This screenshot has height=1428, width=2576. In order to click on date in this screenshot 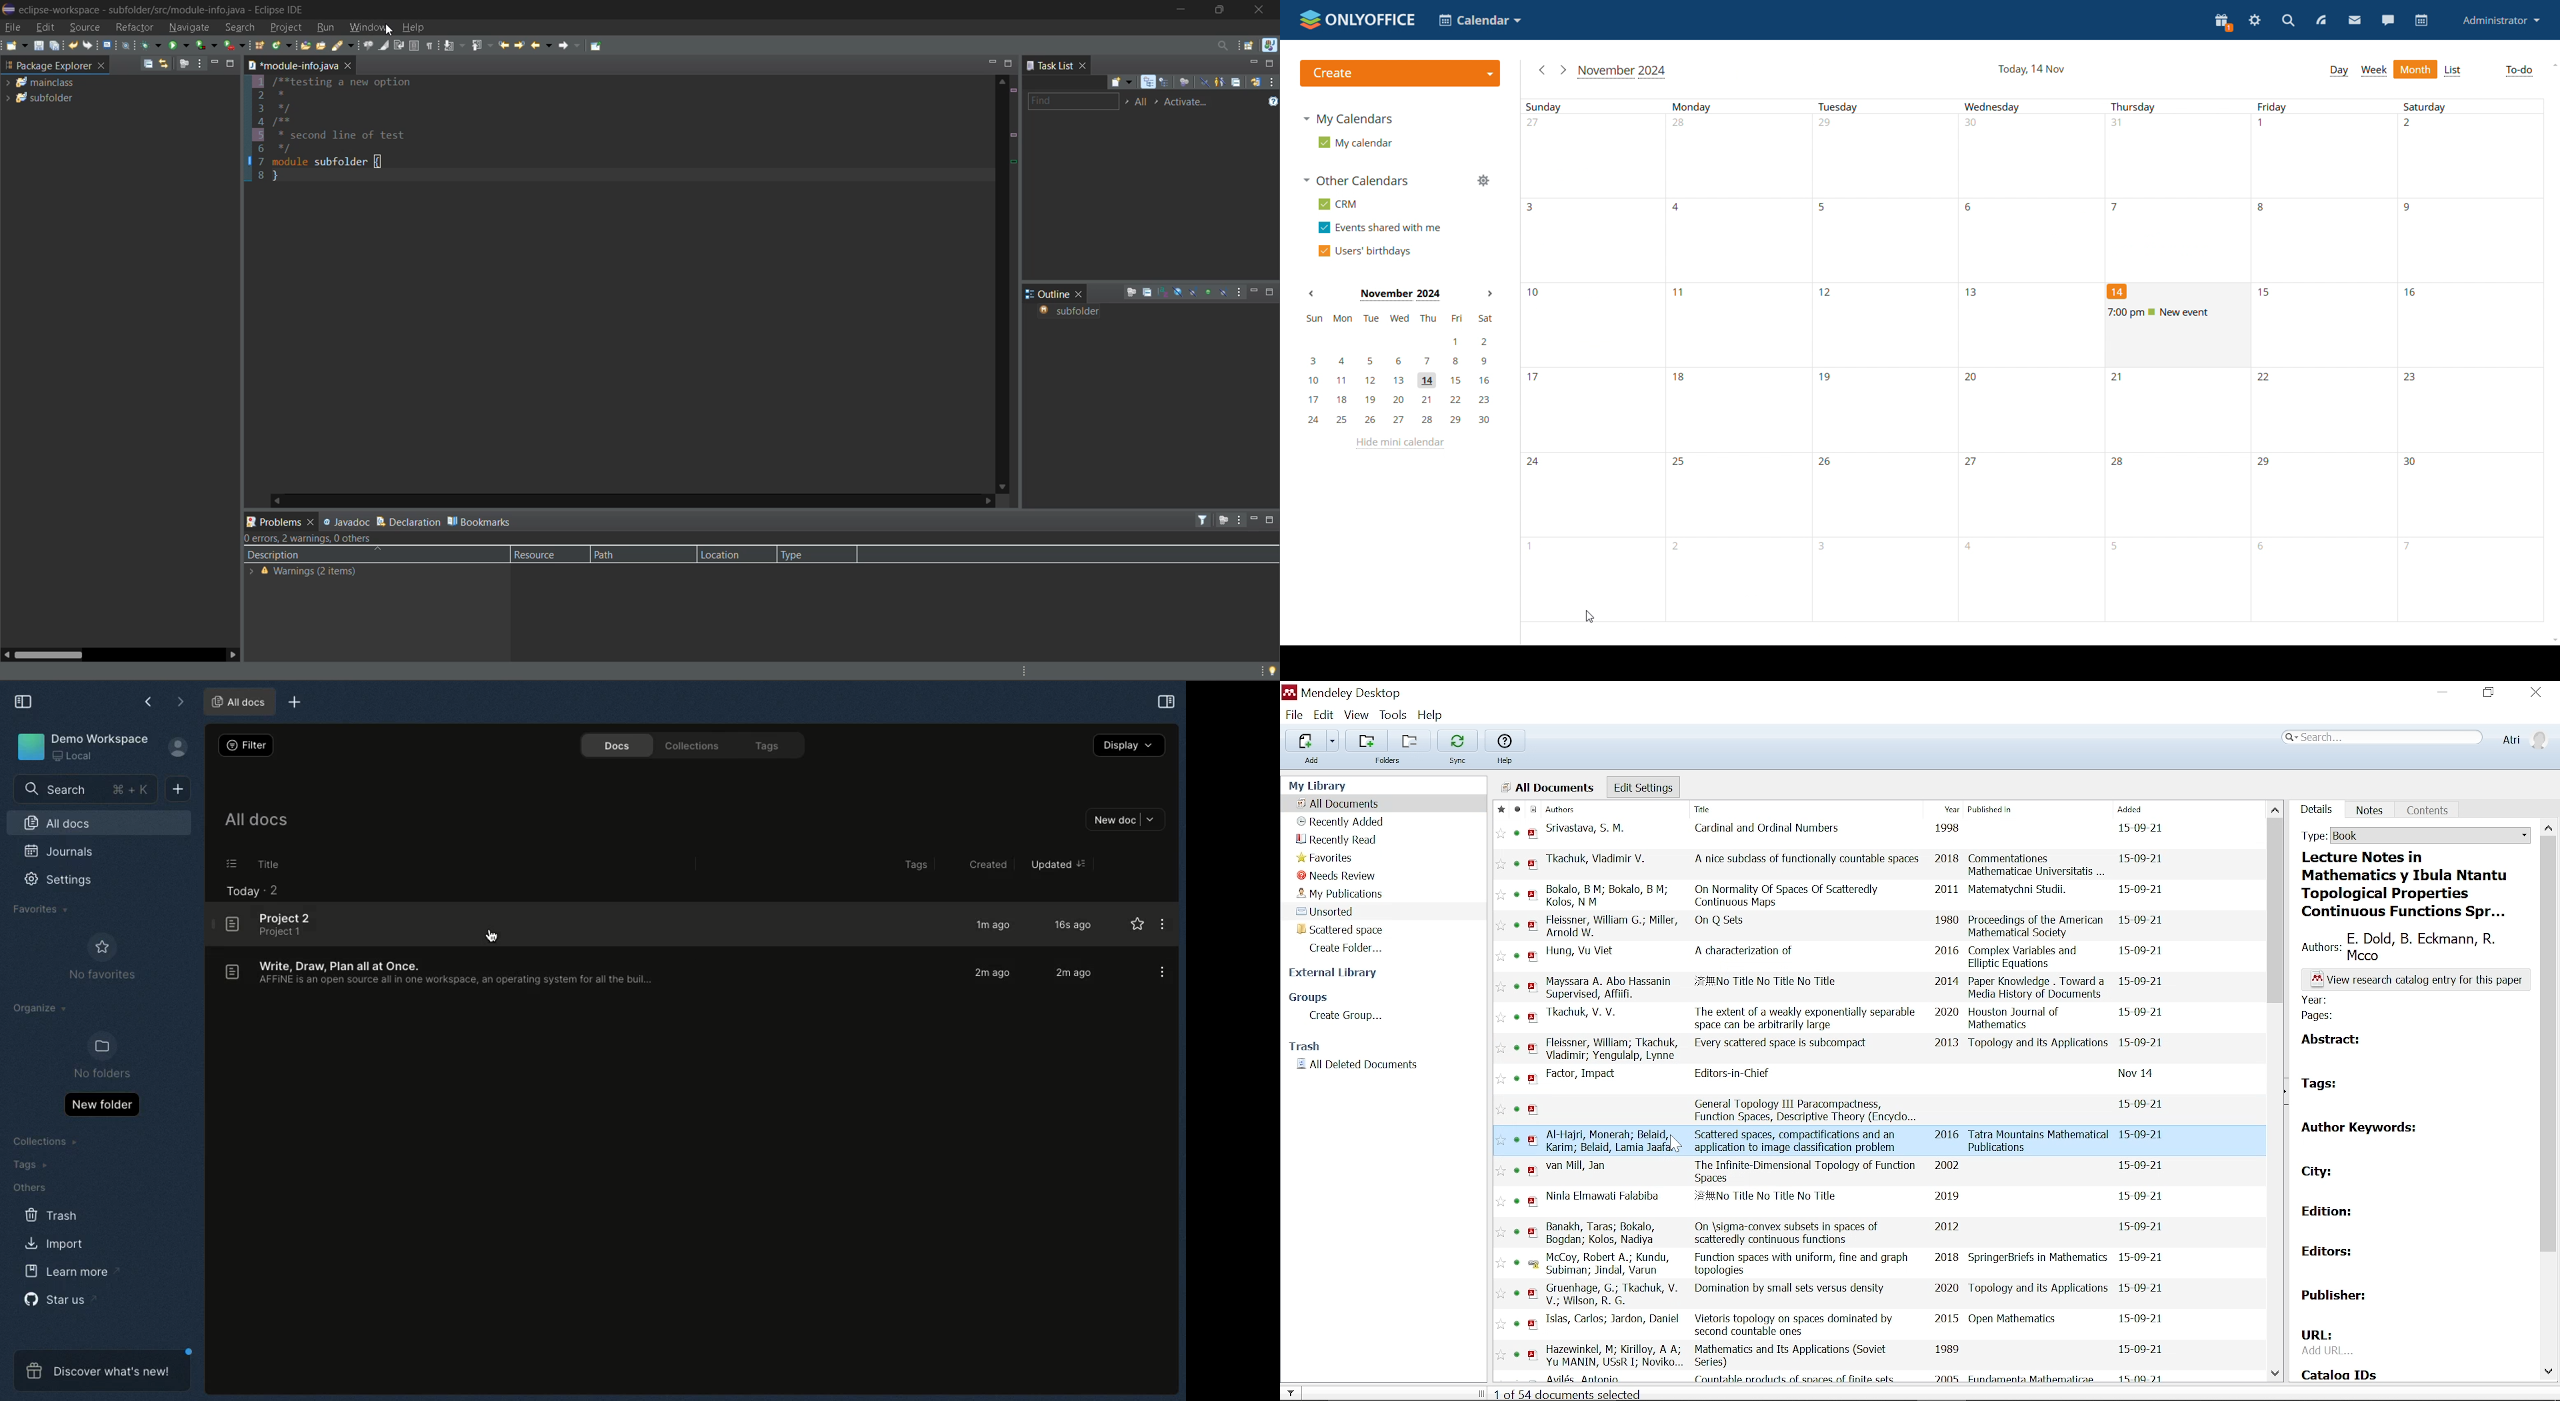, I will do `click(2143, 890)`.